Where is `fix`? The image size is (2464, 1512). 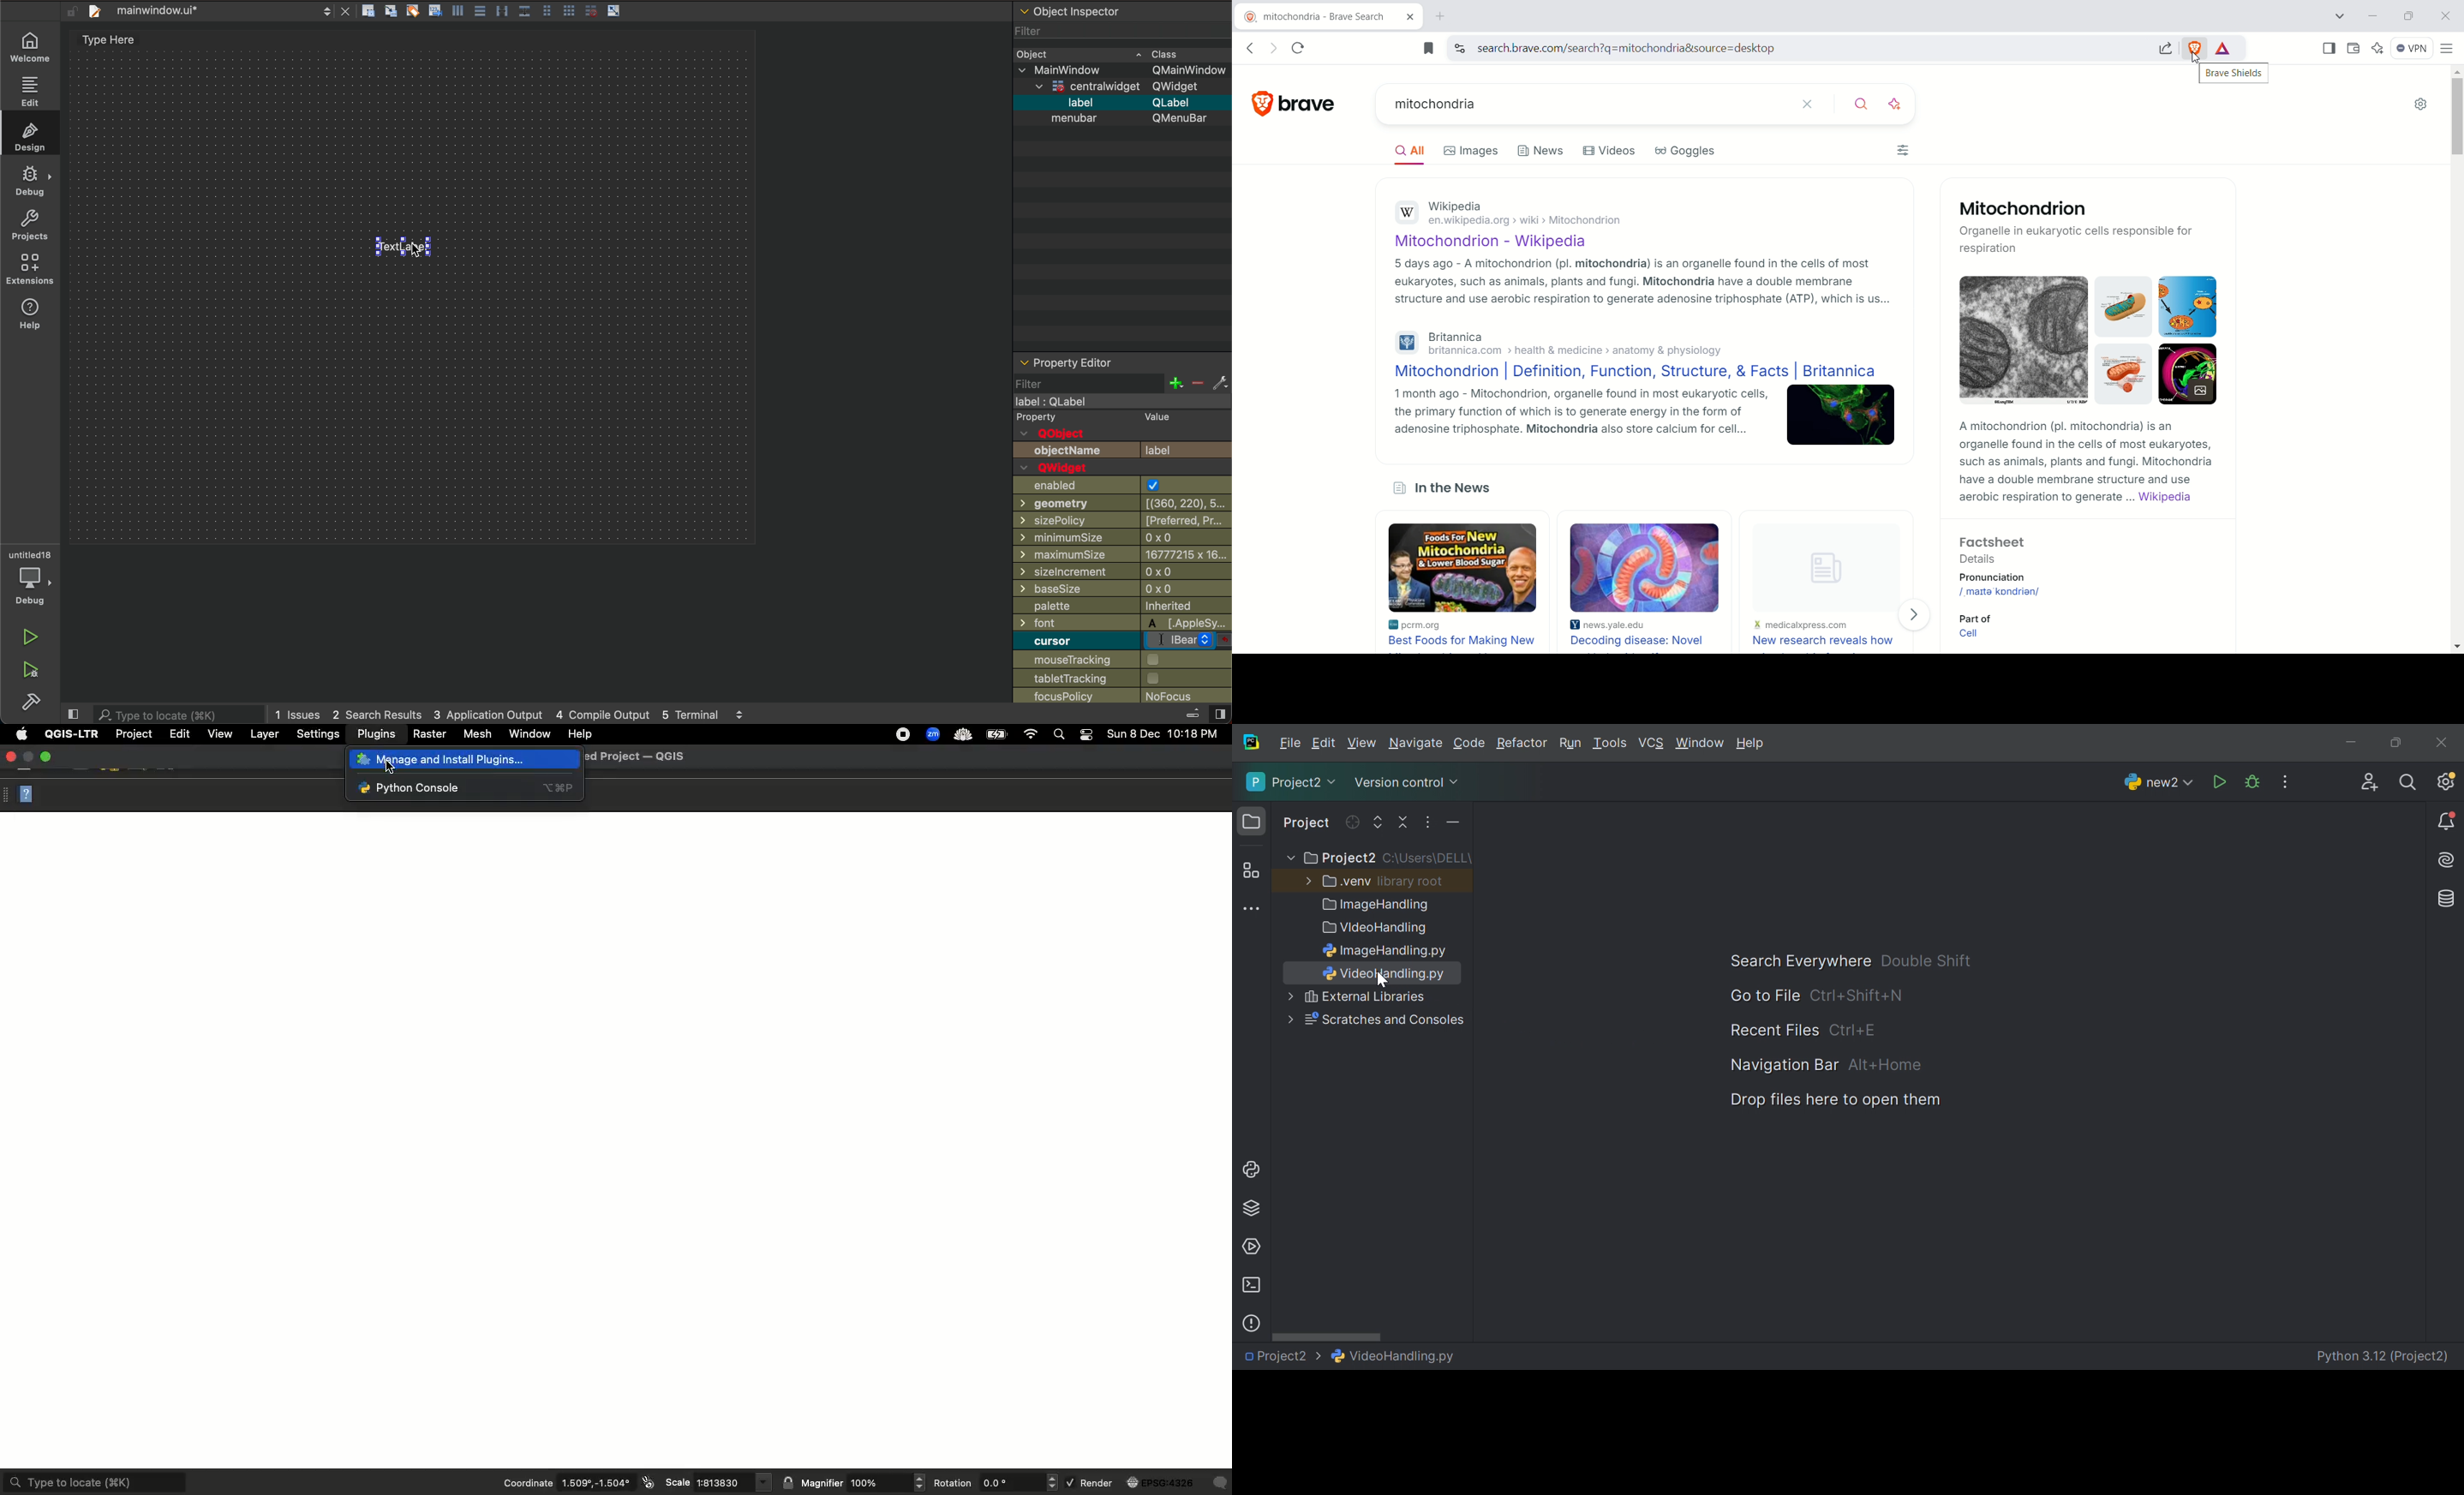
fix is located at coordinates (1222, 384).